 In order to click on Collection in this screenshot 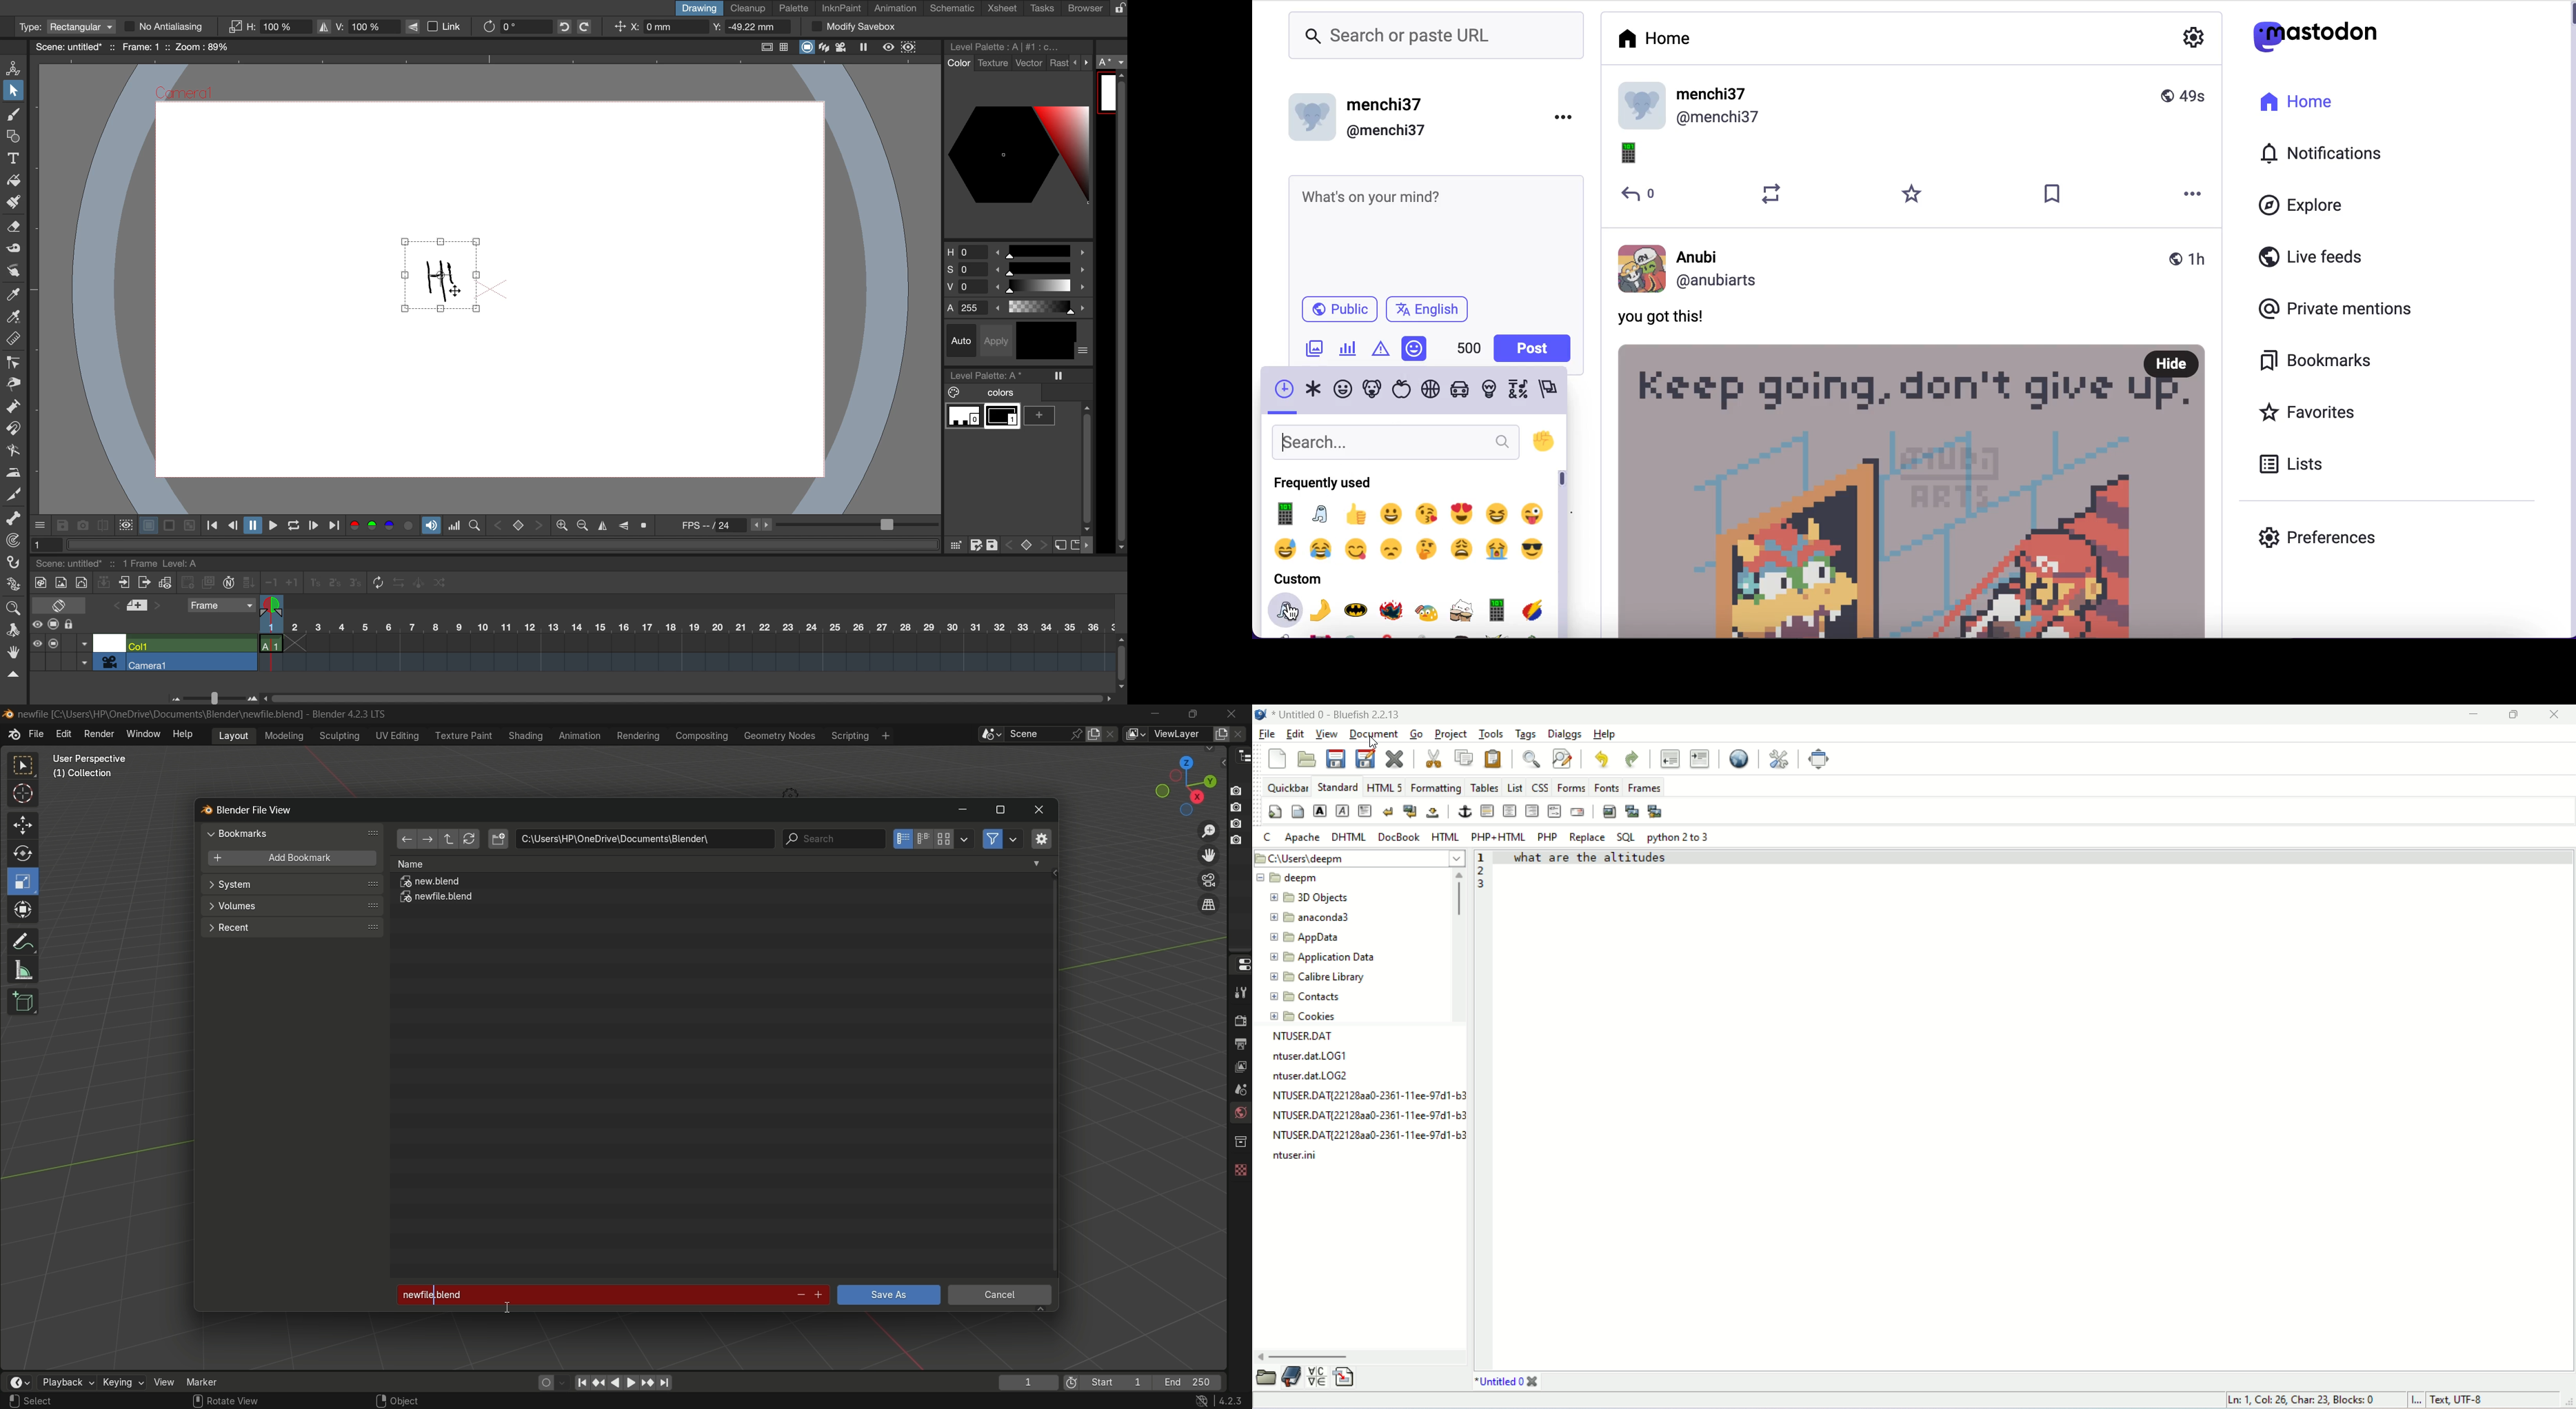, I will do `click(85, 776)`.